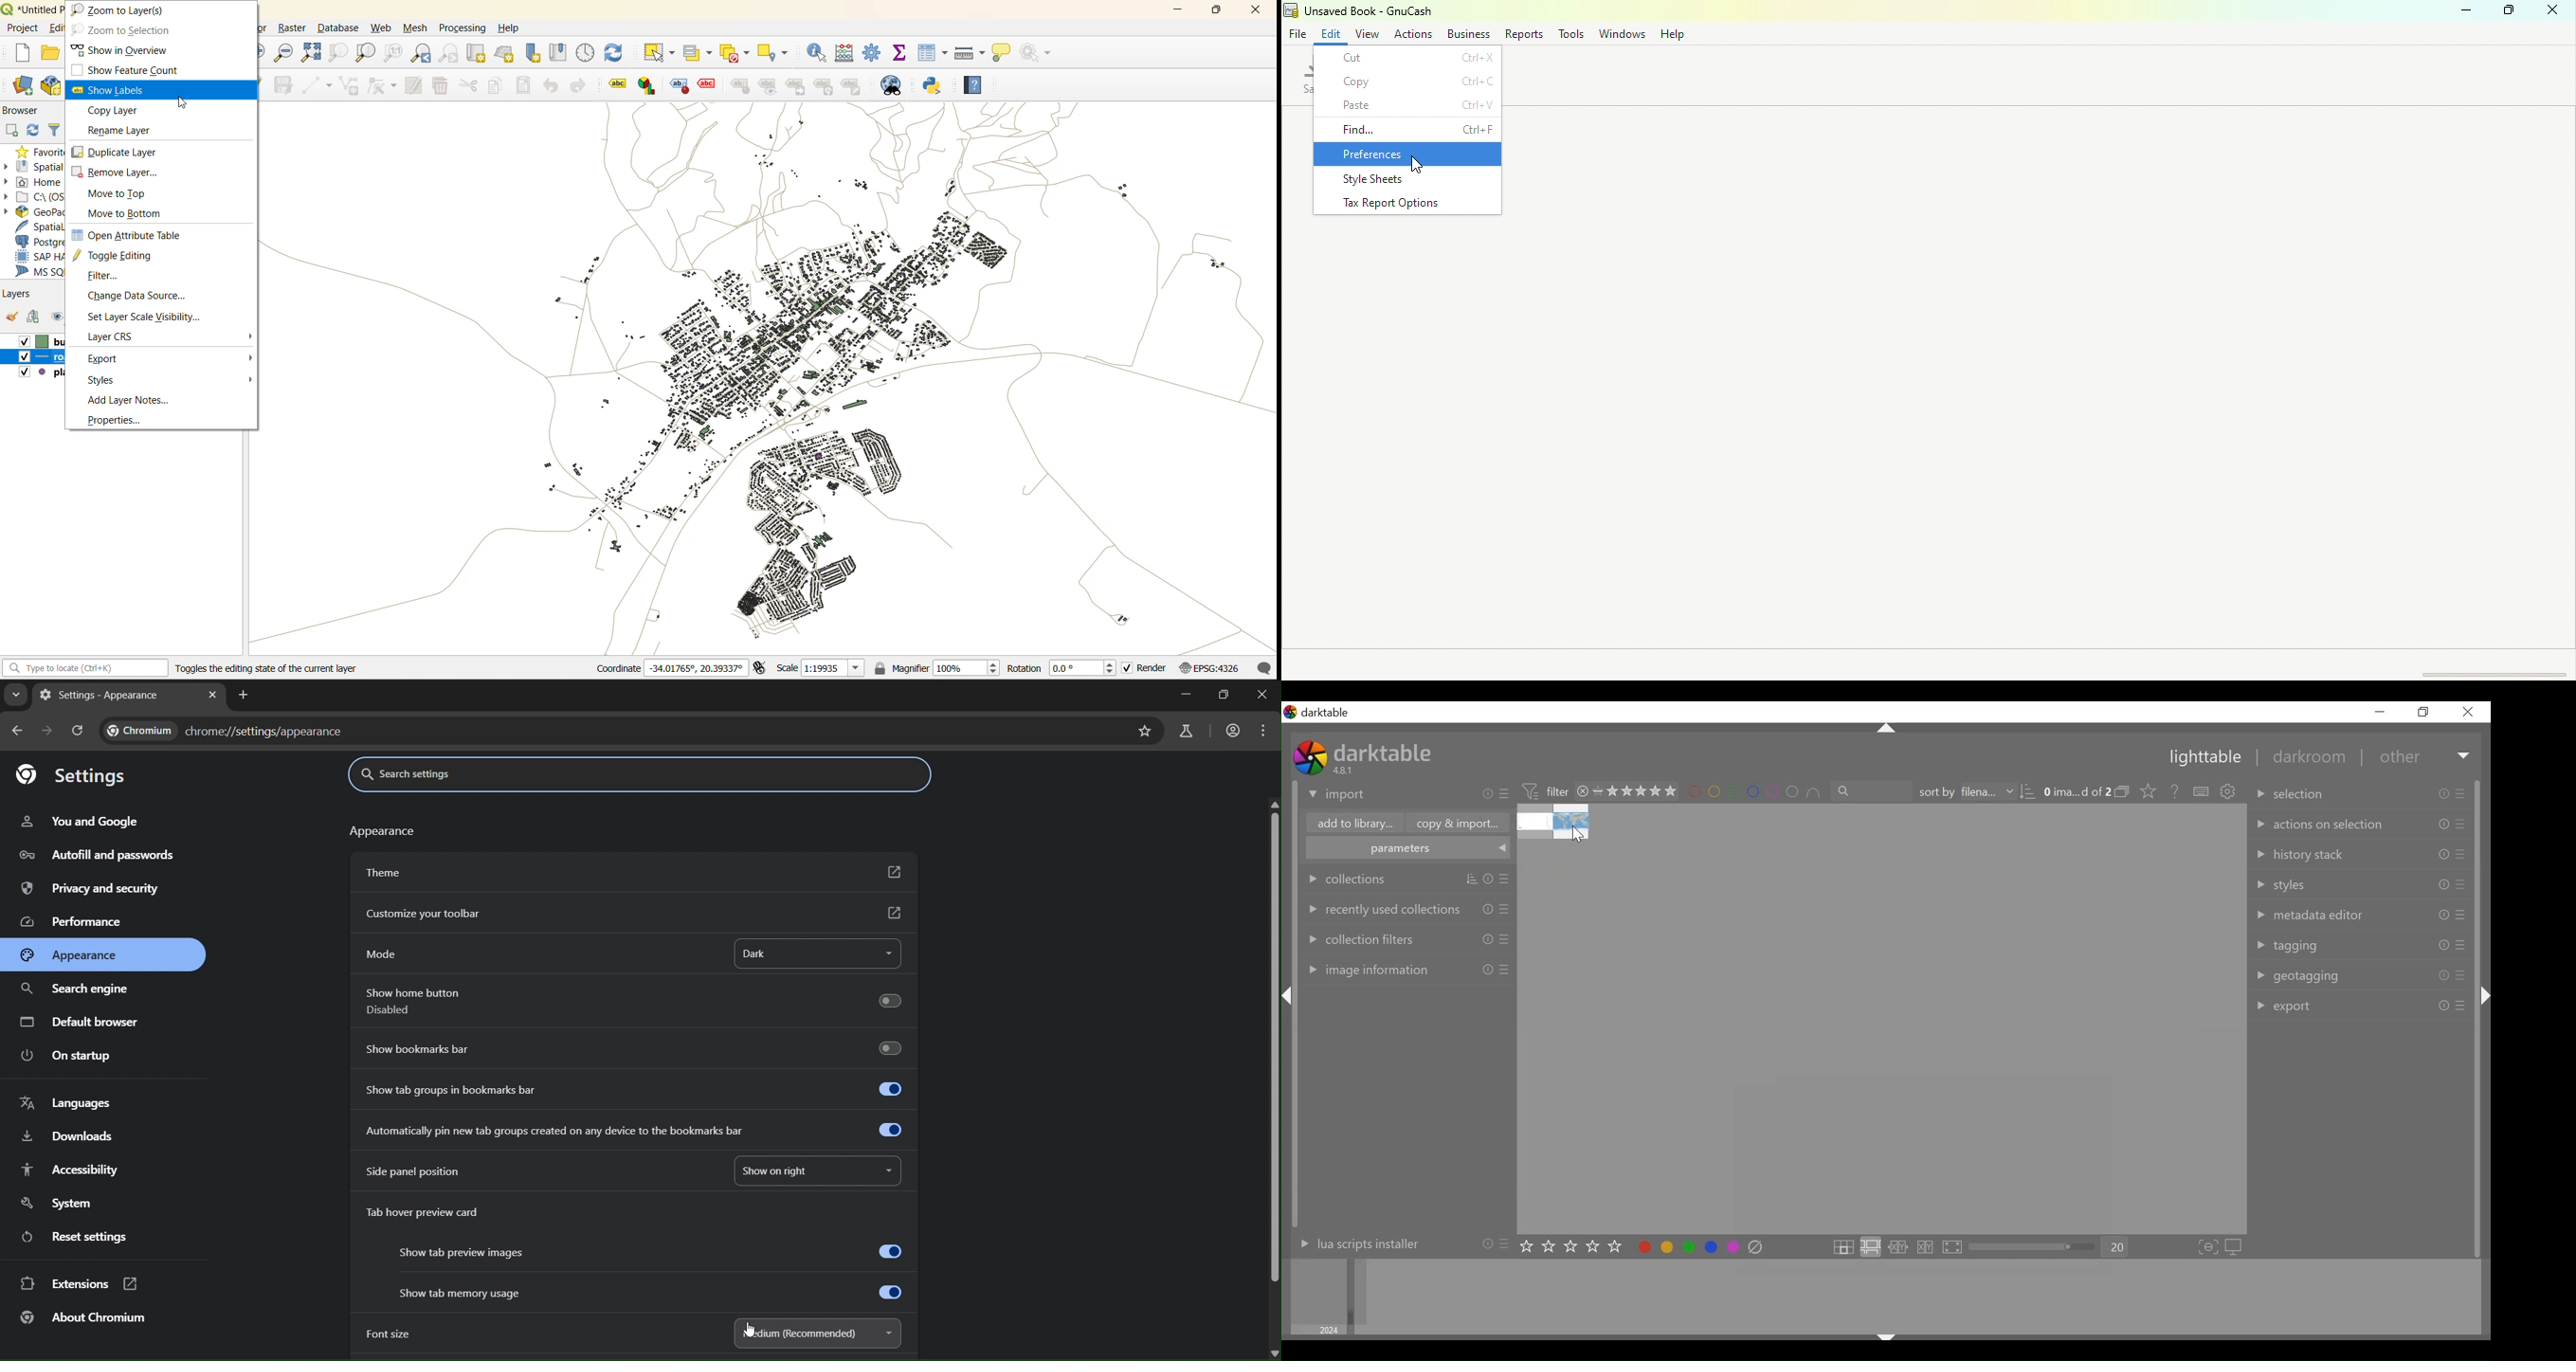 Image resolution: width=2576 pixels, height=1372 pixels. I want to click on settings, so click(80, 774).